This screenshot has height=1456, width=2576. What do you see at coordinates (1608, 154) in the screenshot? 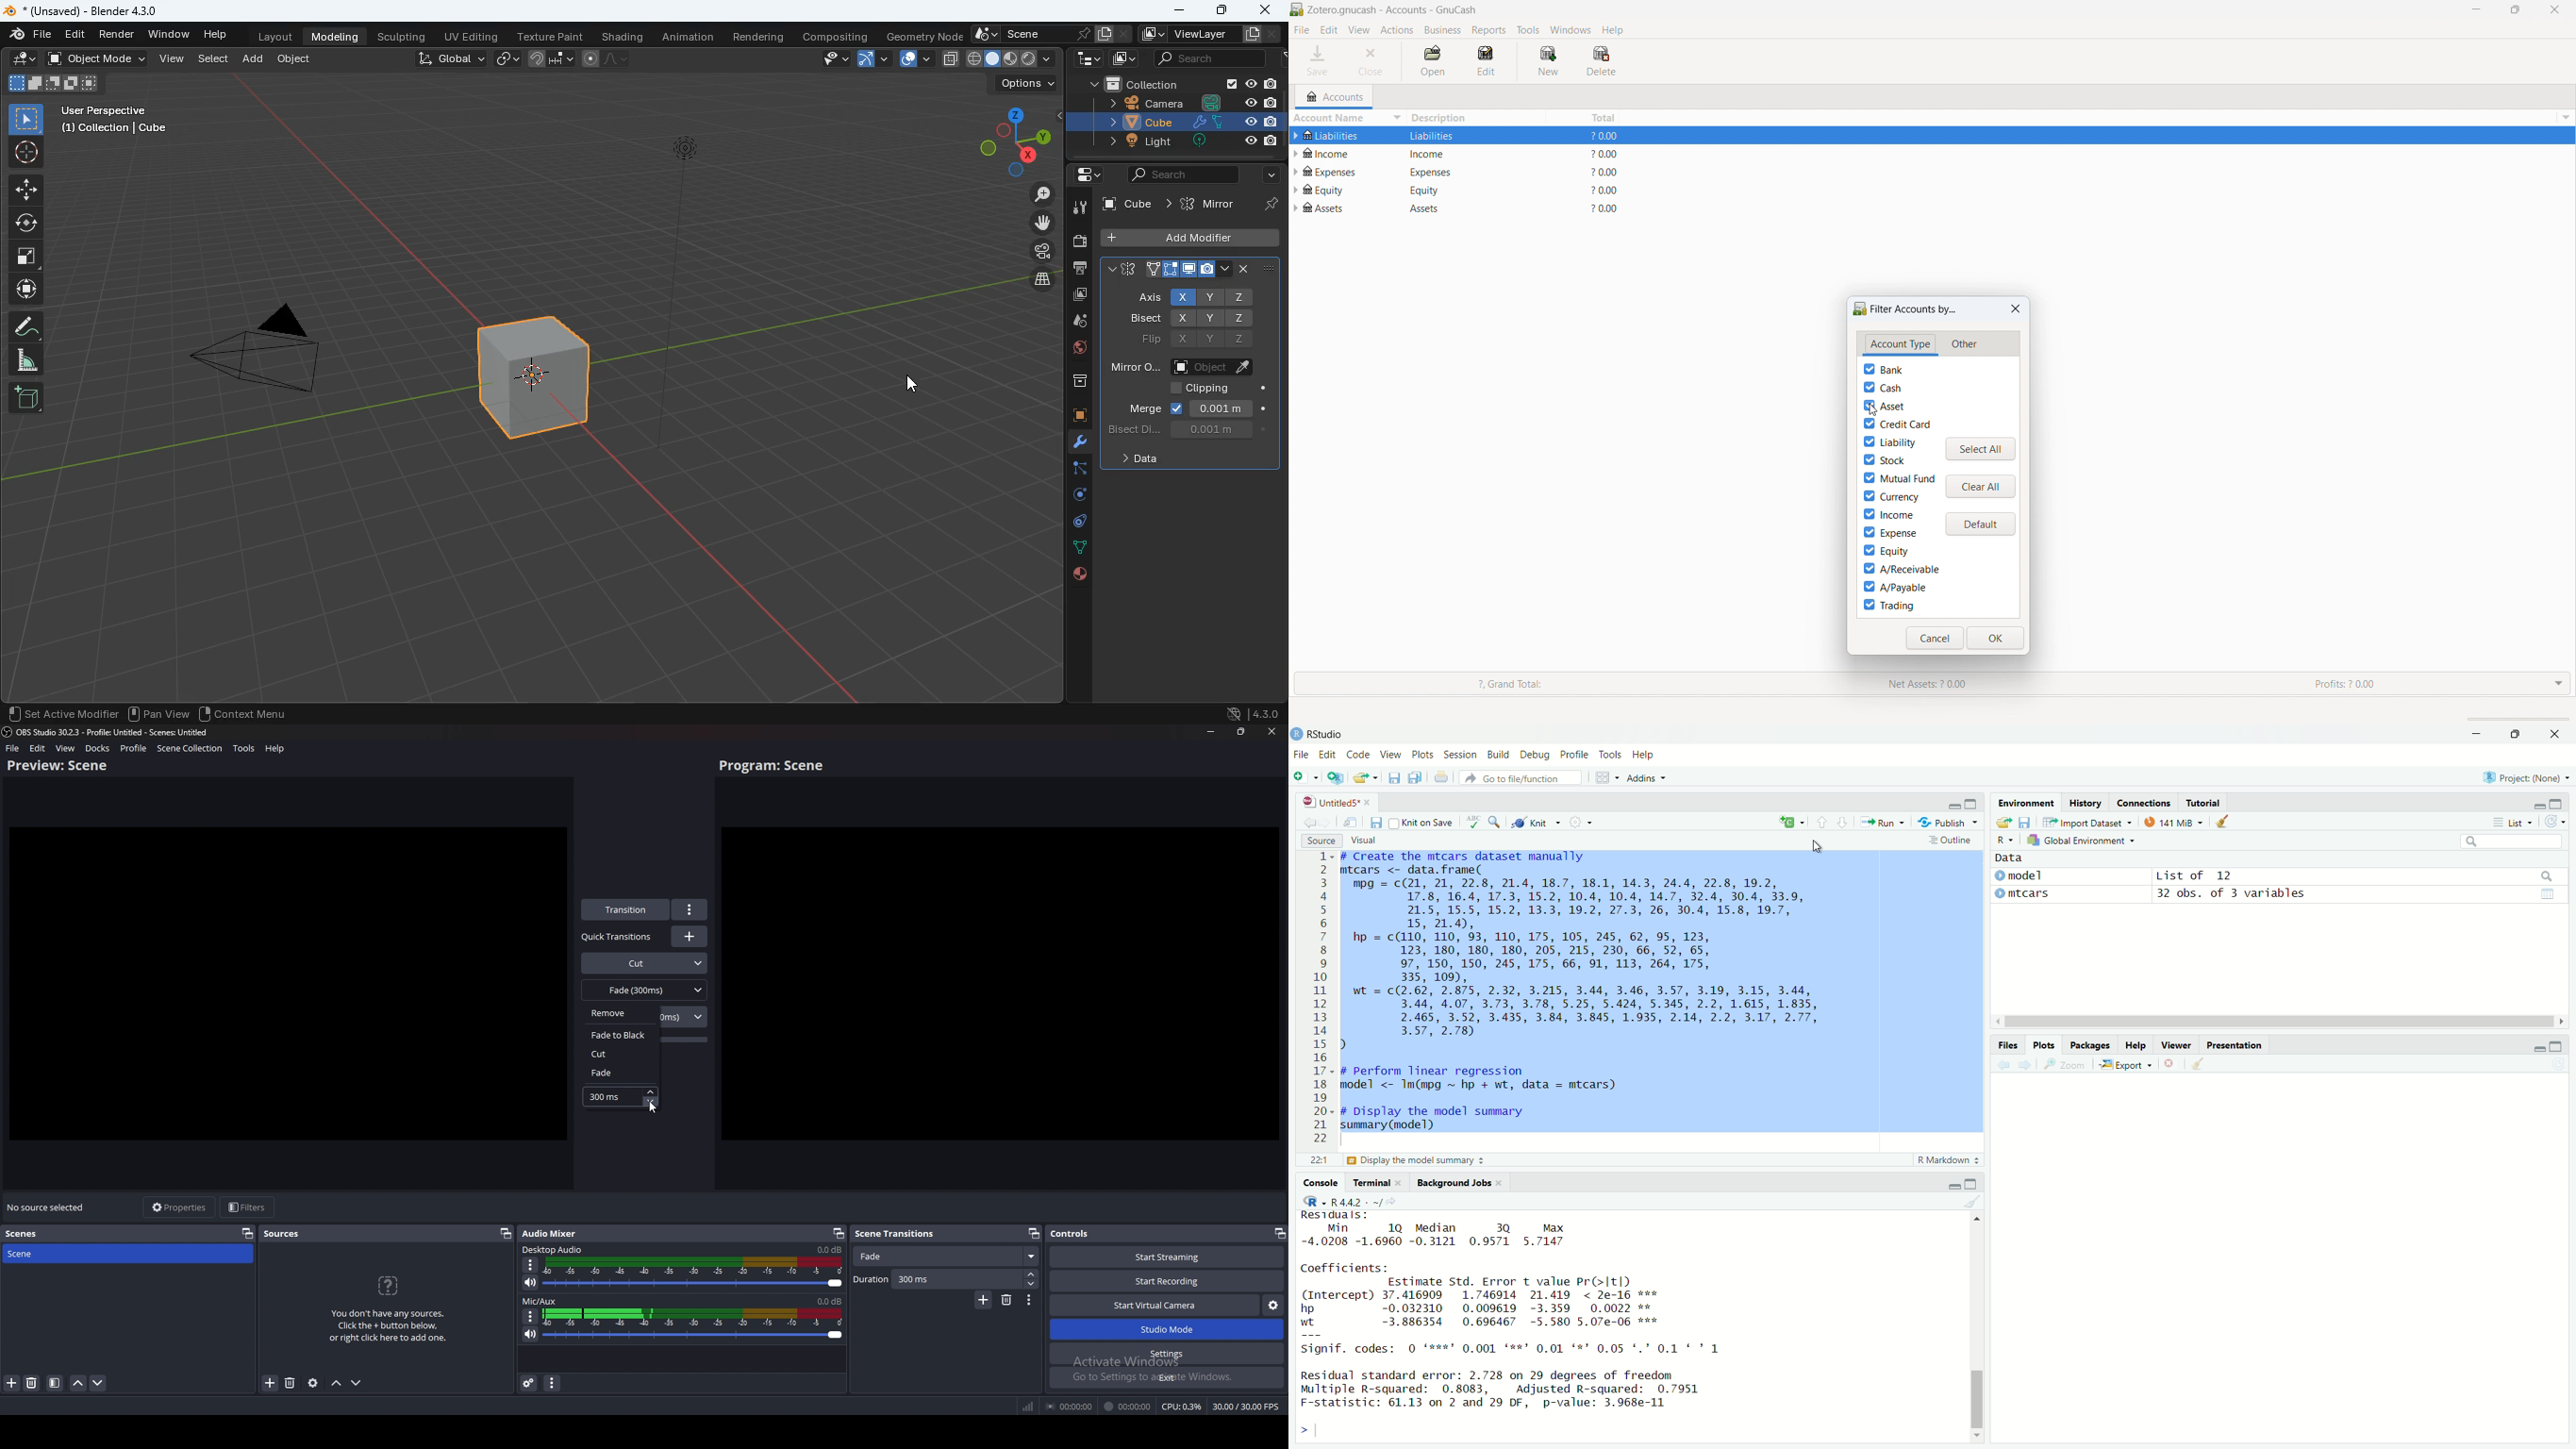
I see `$0.00` at bounding box center [1608, 154].